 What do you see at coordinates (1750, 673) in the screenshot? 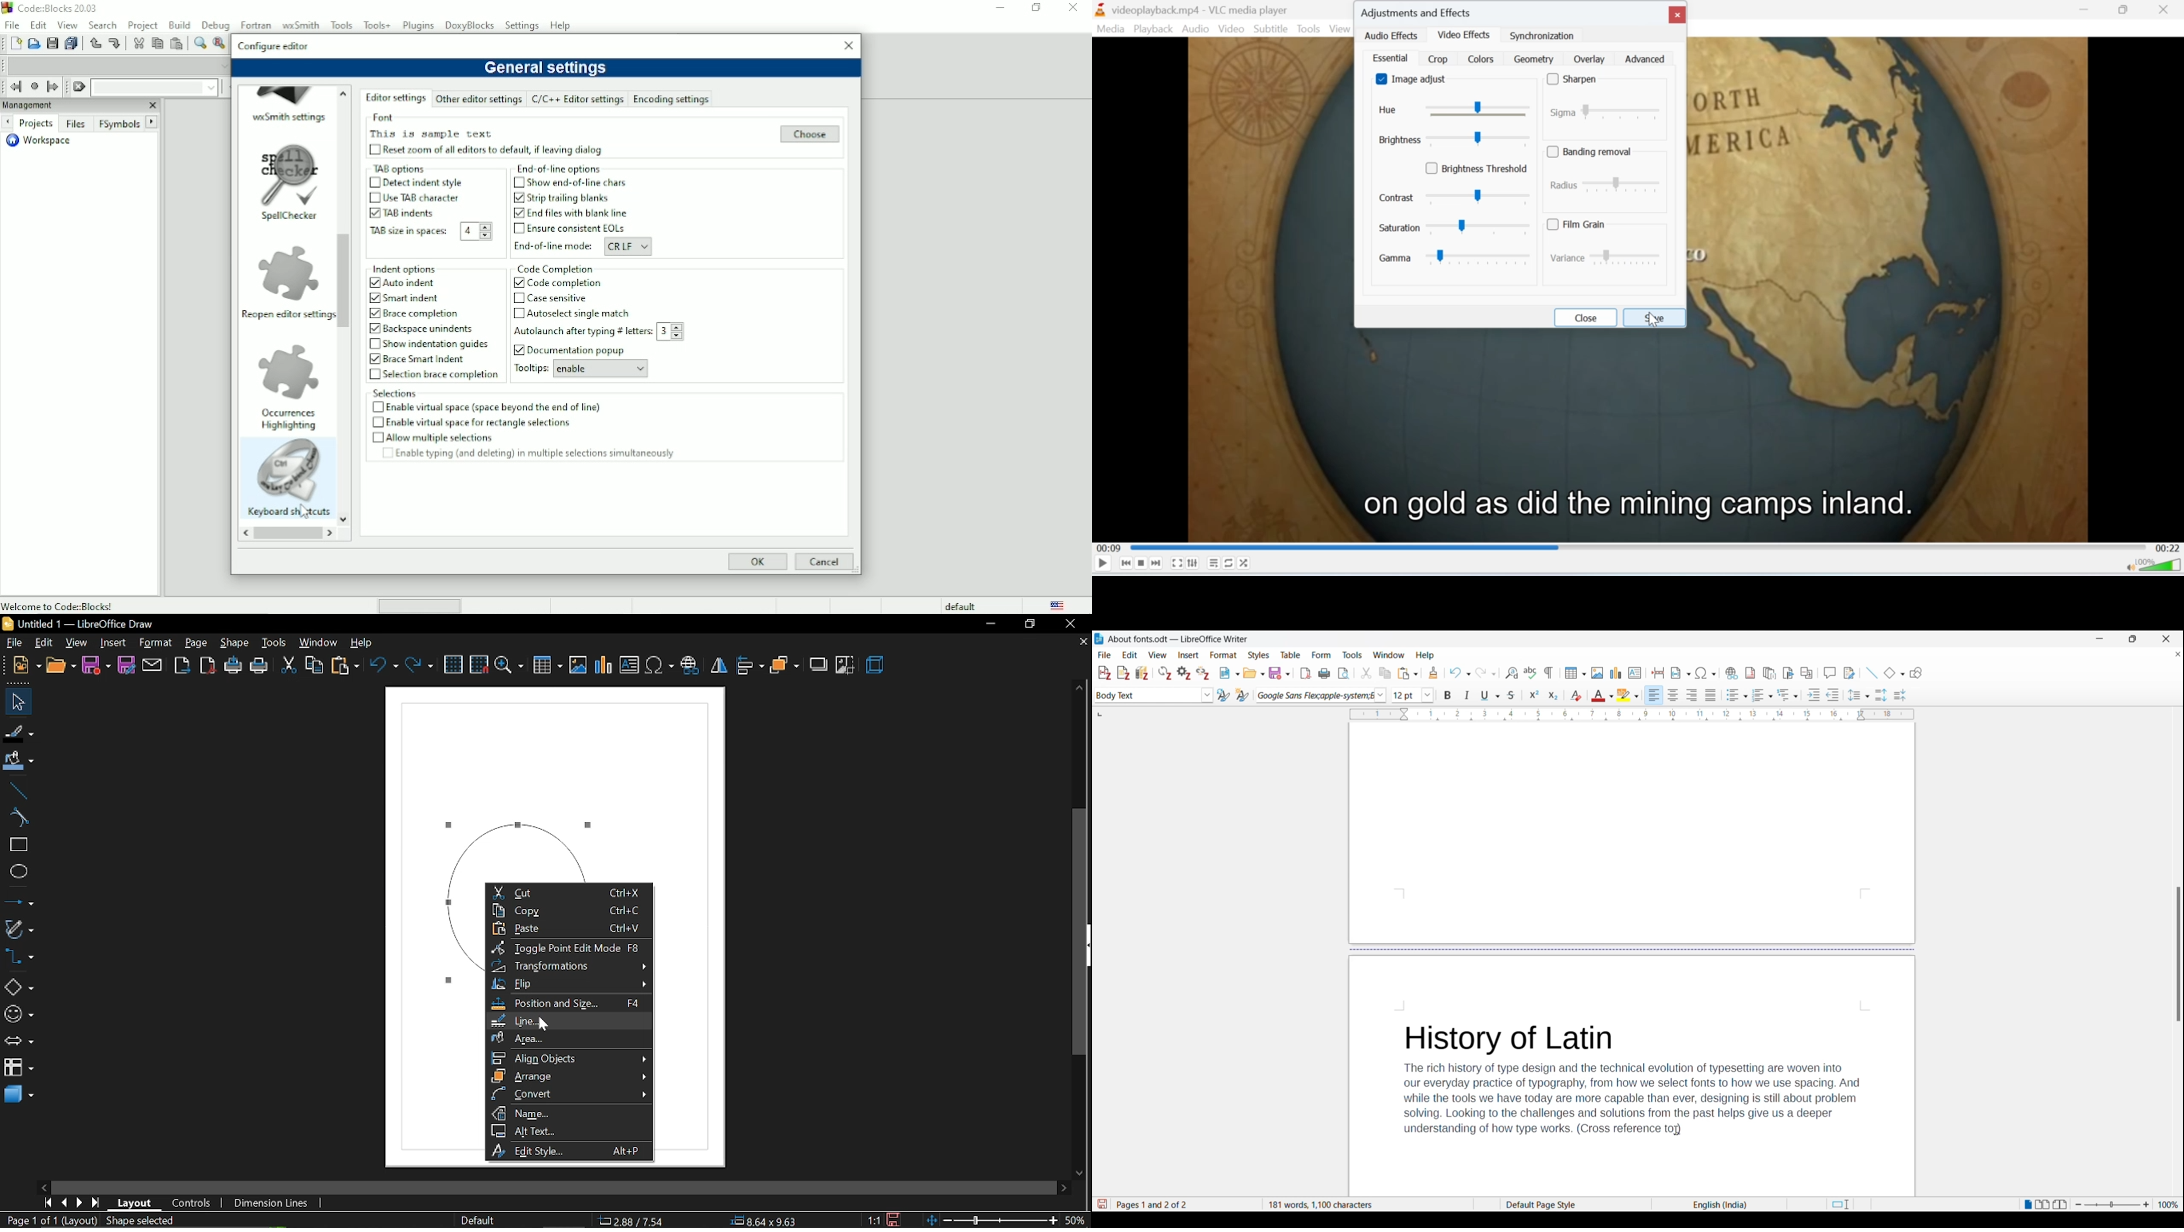
I see `Insert footnote` at bounding box center [1750, 673].